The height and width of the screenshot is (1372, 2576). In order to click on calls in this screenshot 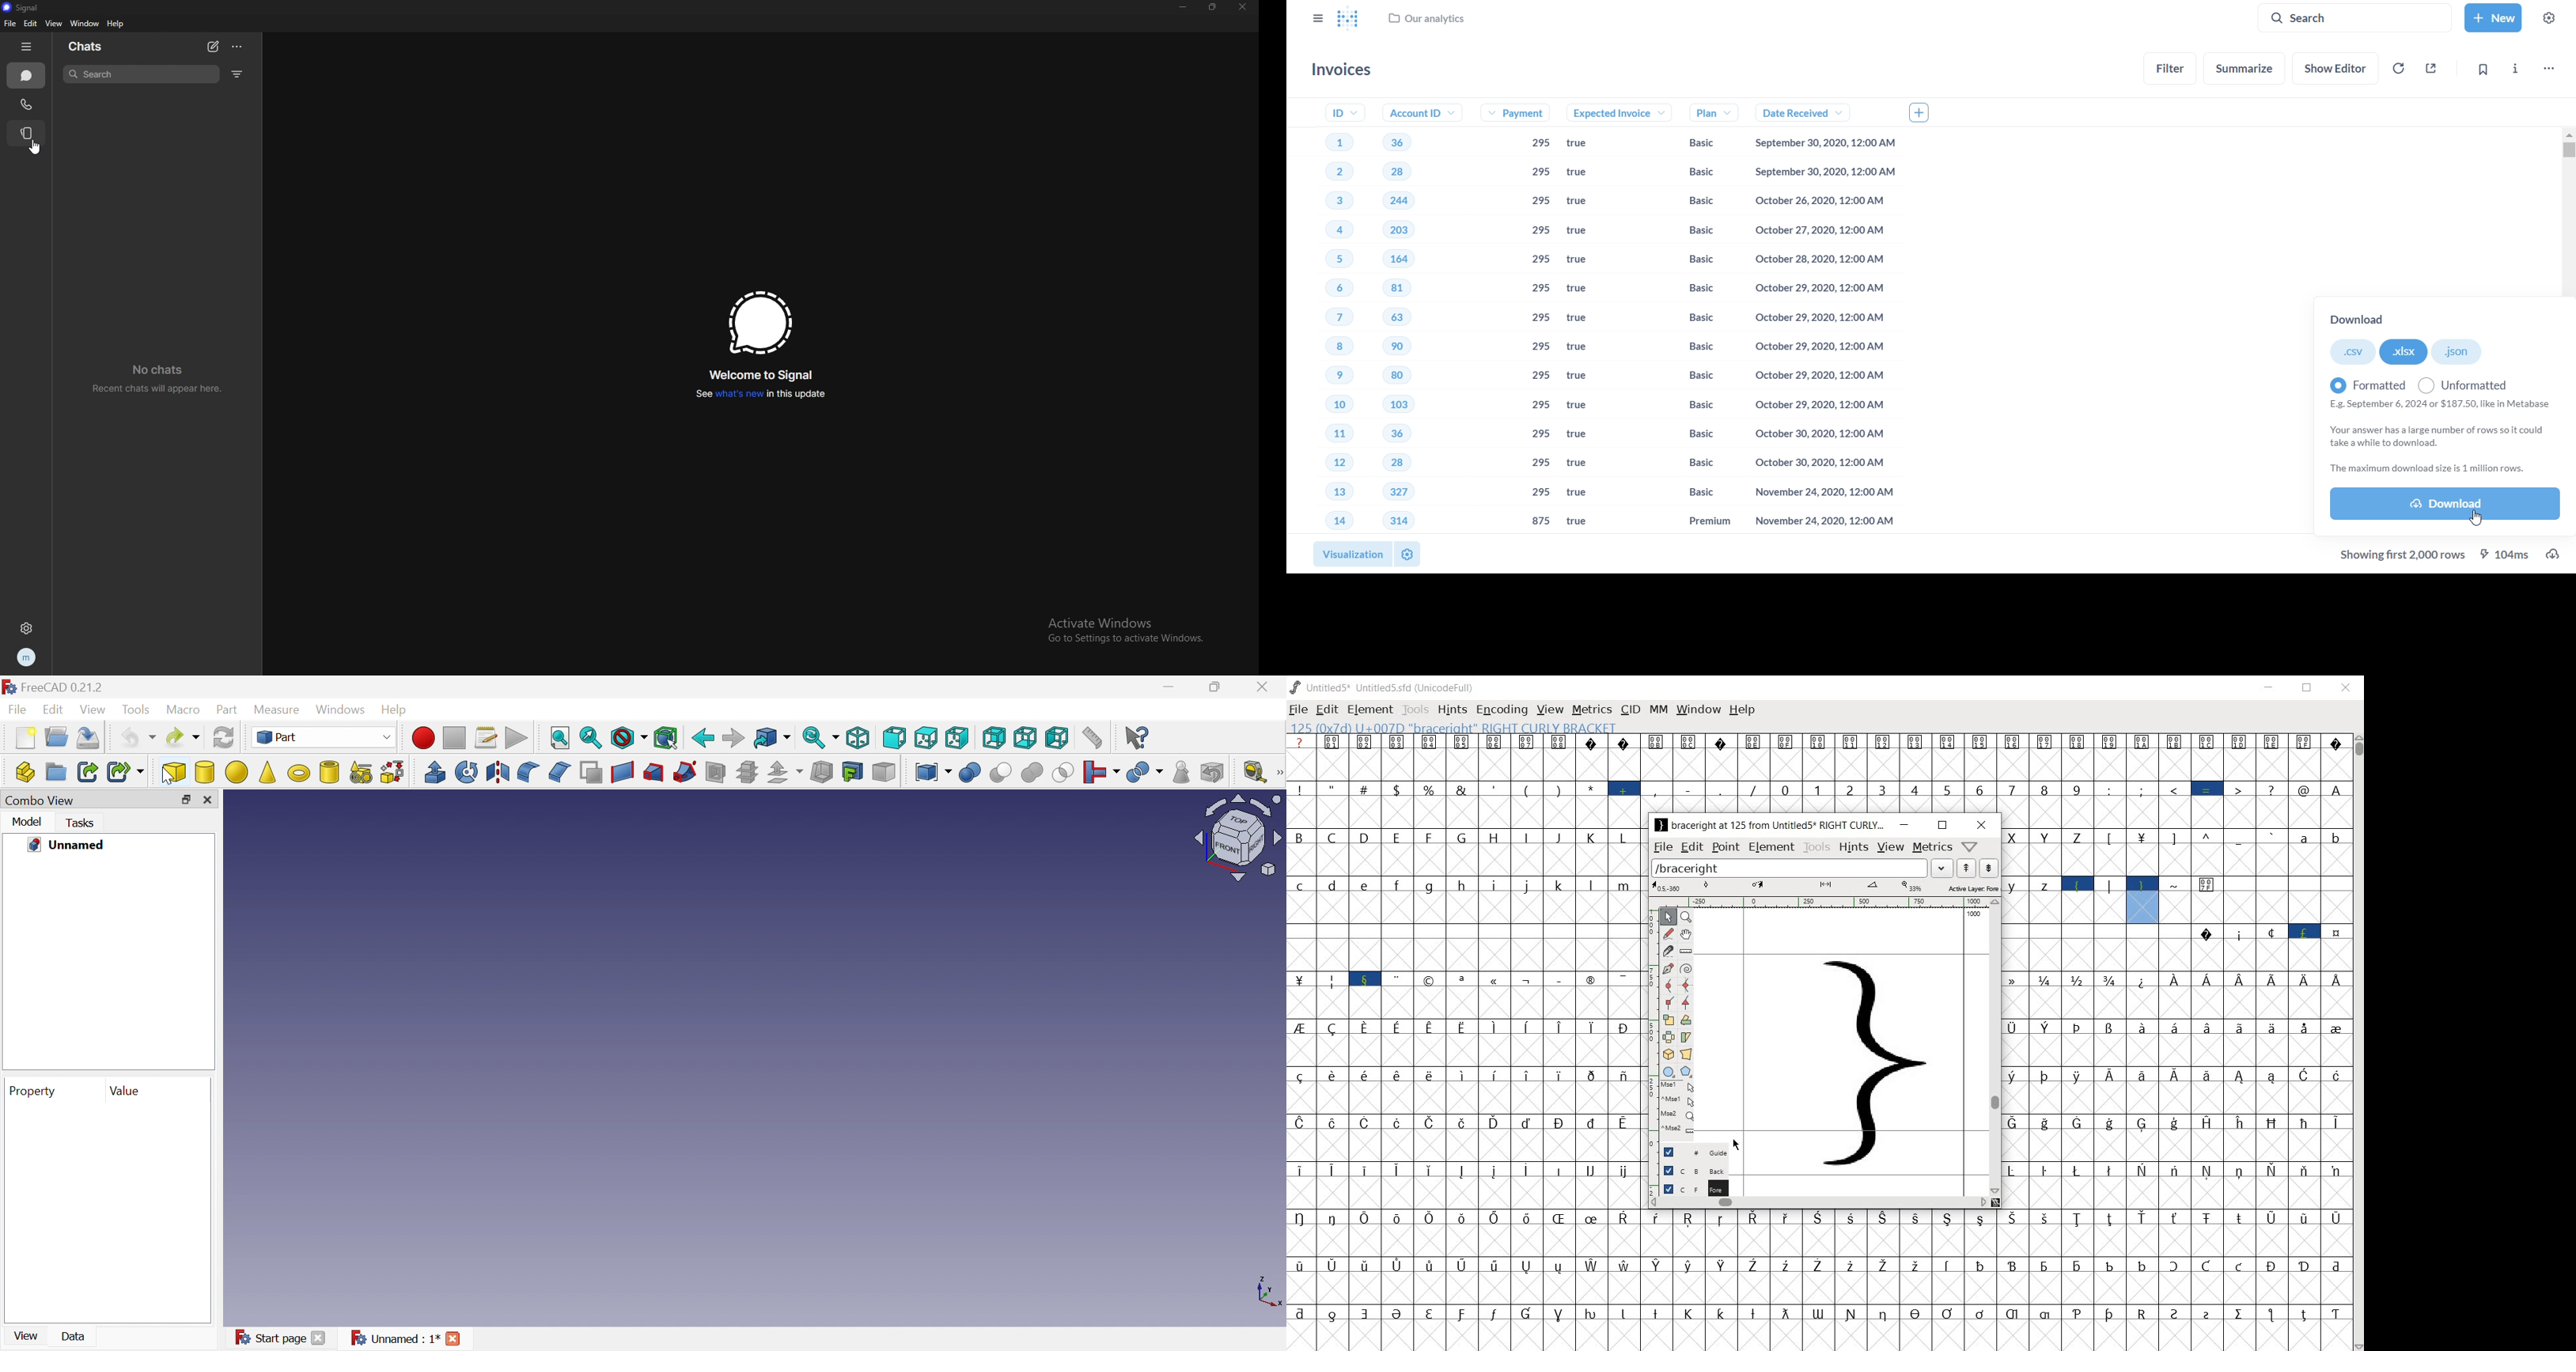, I will do `click(26, 104)`.